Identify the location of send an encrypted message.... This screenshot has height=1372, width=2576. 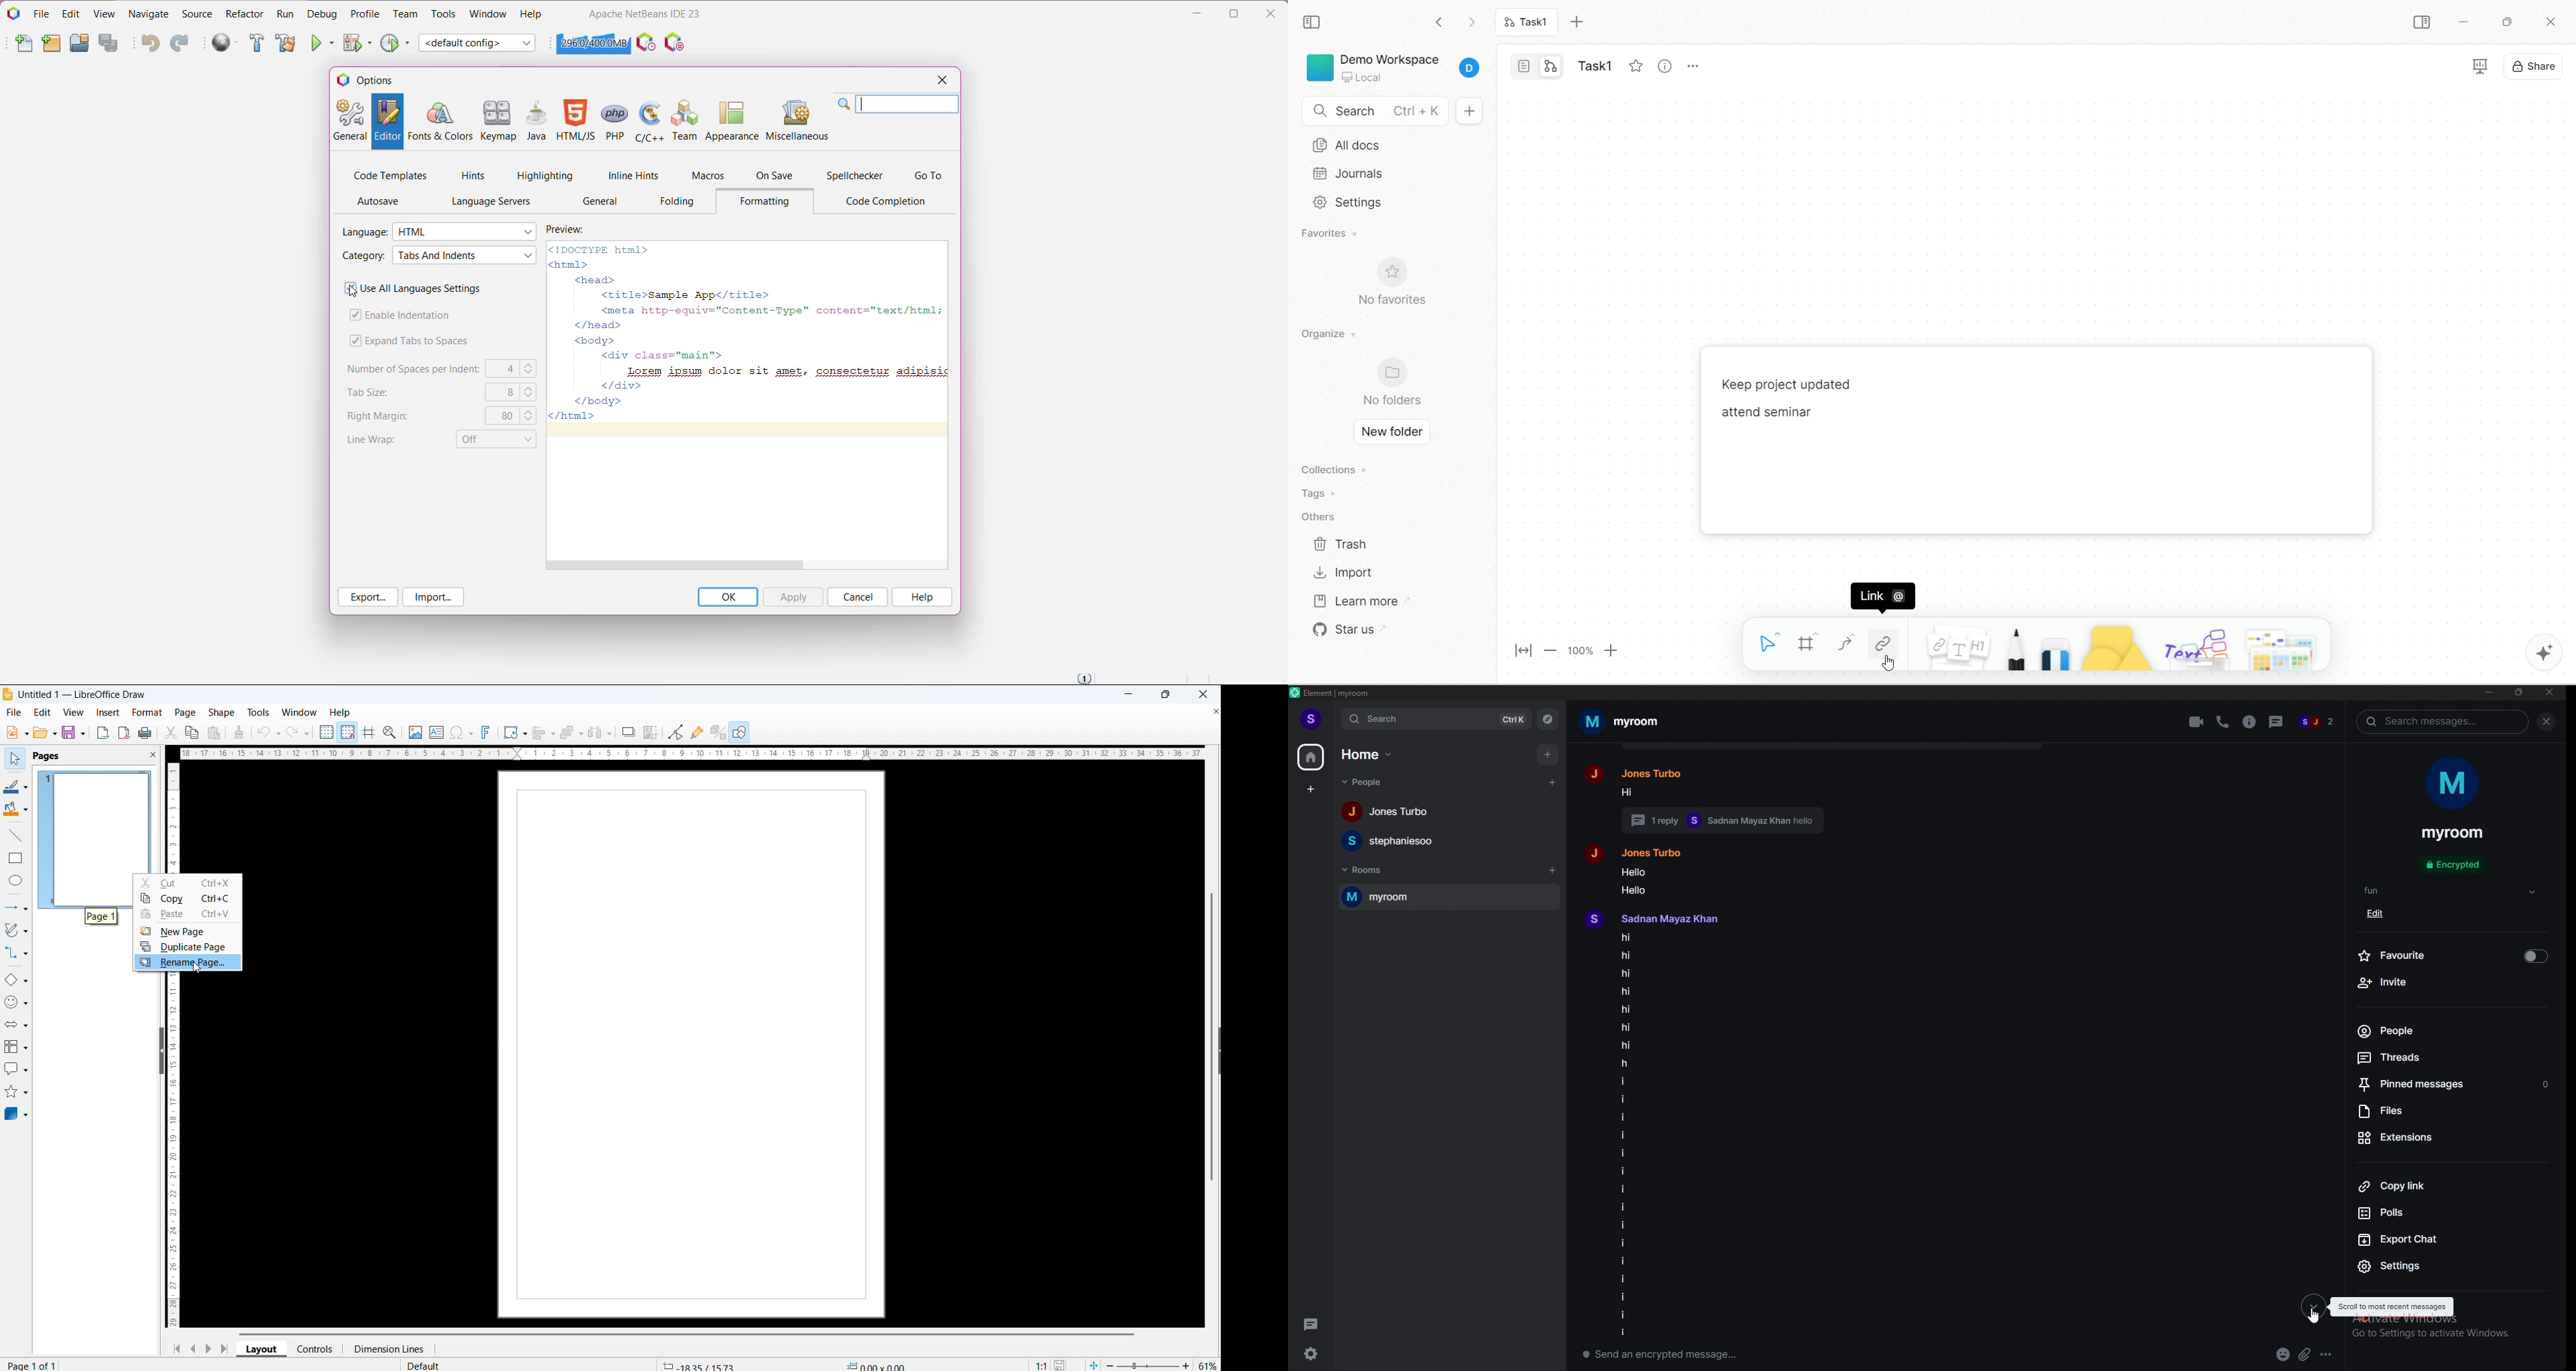
(1709, 1356).